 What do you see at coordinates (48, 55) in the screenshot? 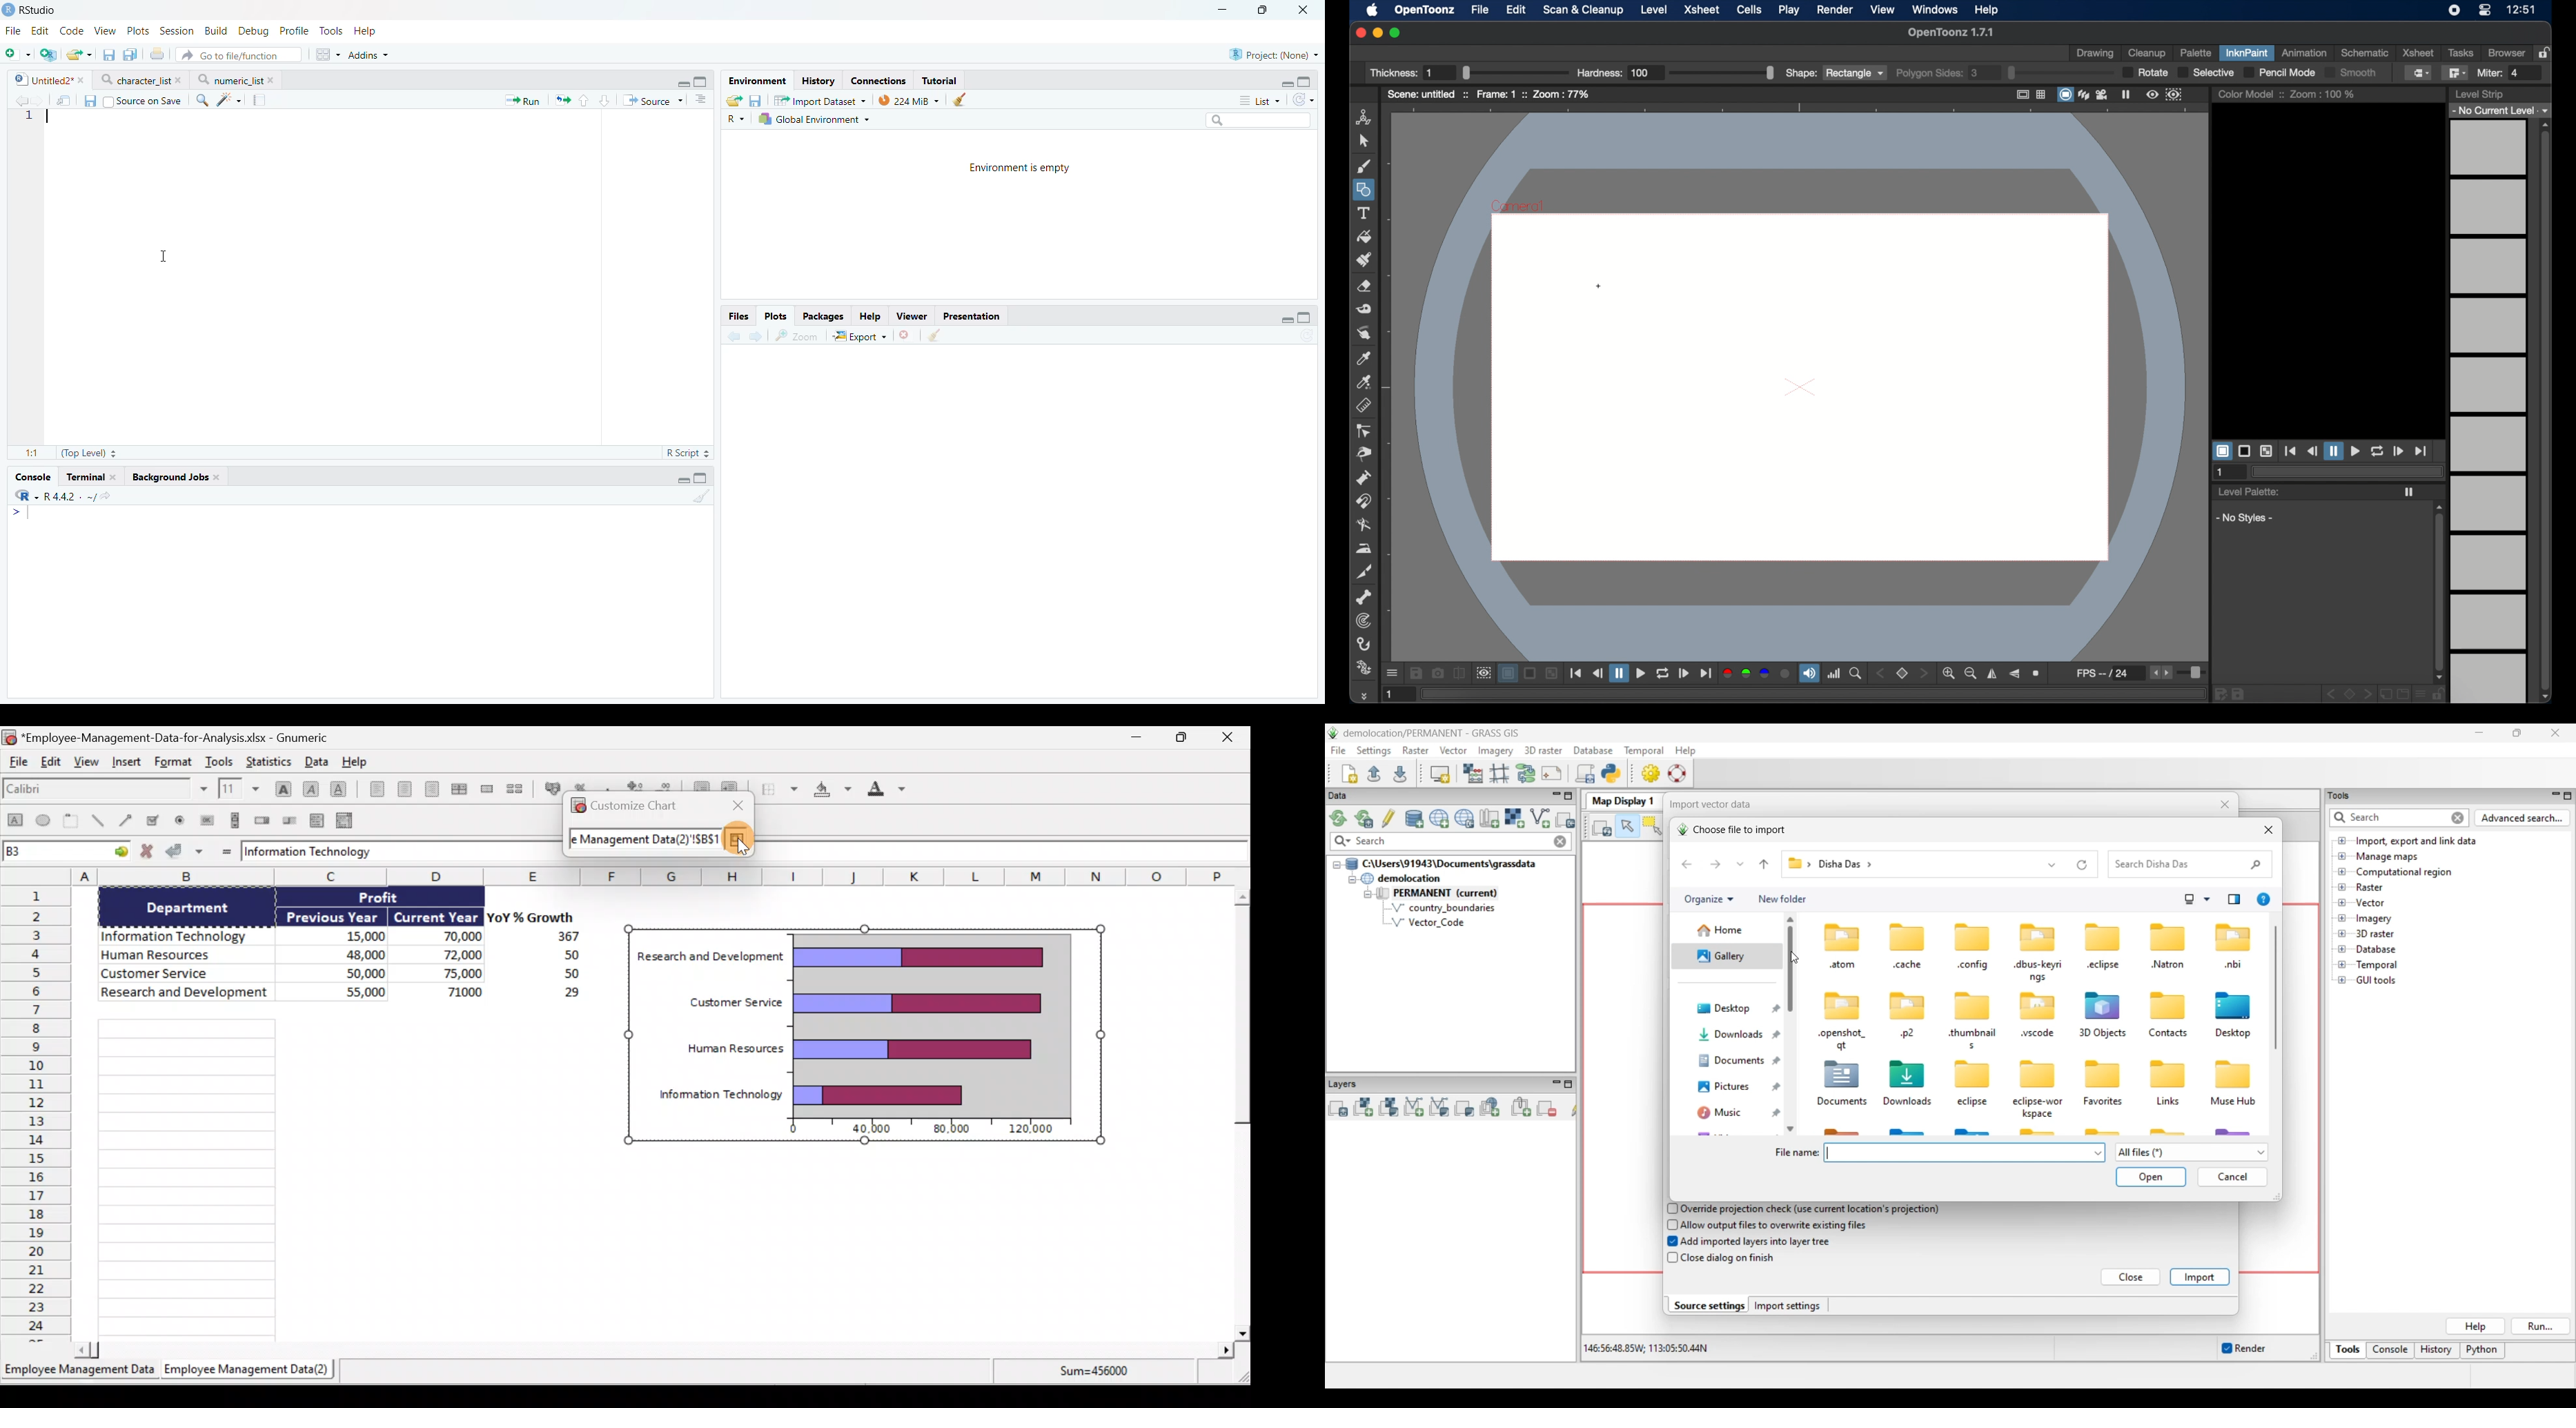
I see `Create new project` at bounding box center [48, 55].